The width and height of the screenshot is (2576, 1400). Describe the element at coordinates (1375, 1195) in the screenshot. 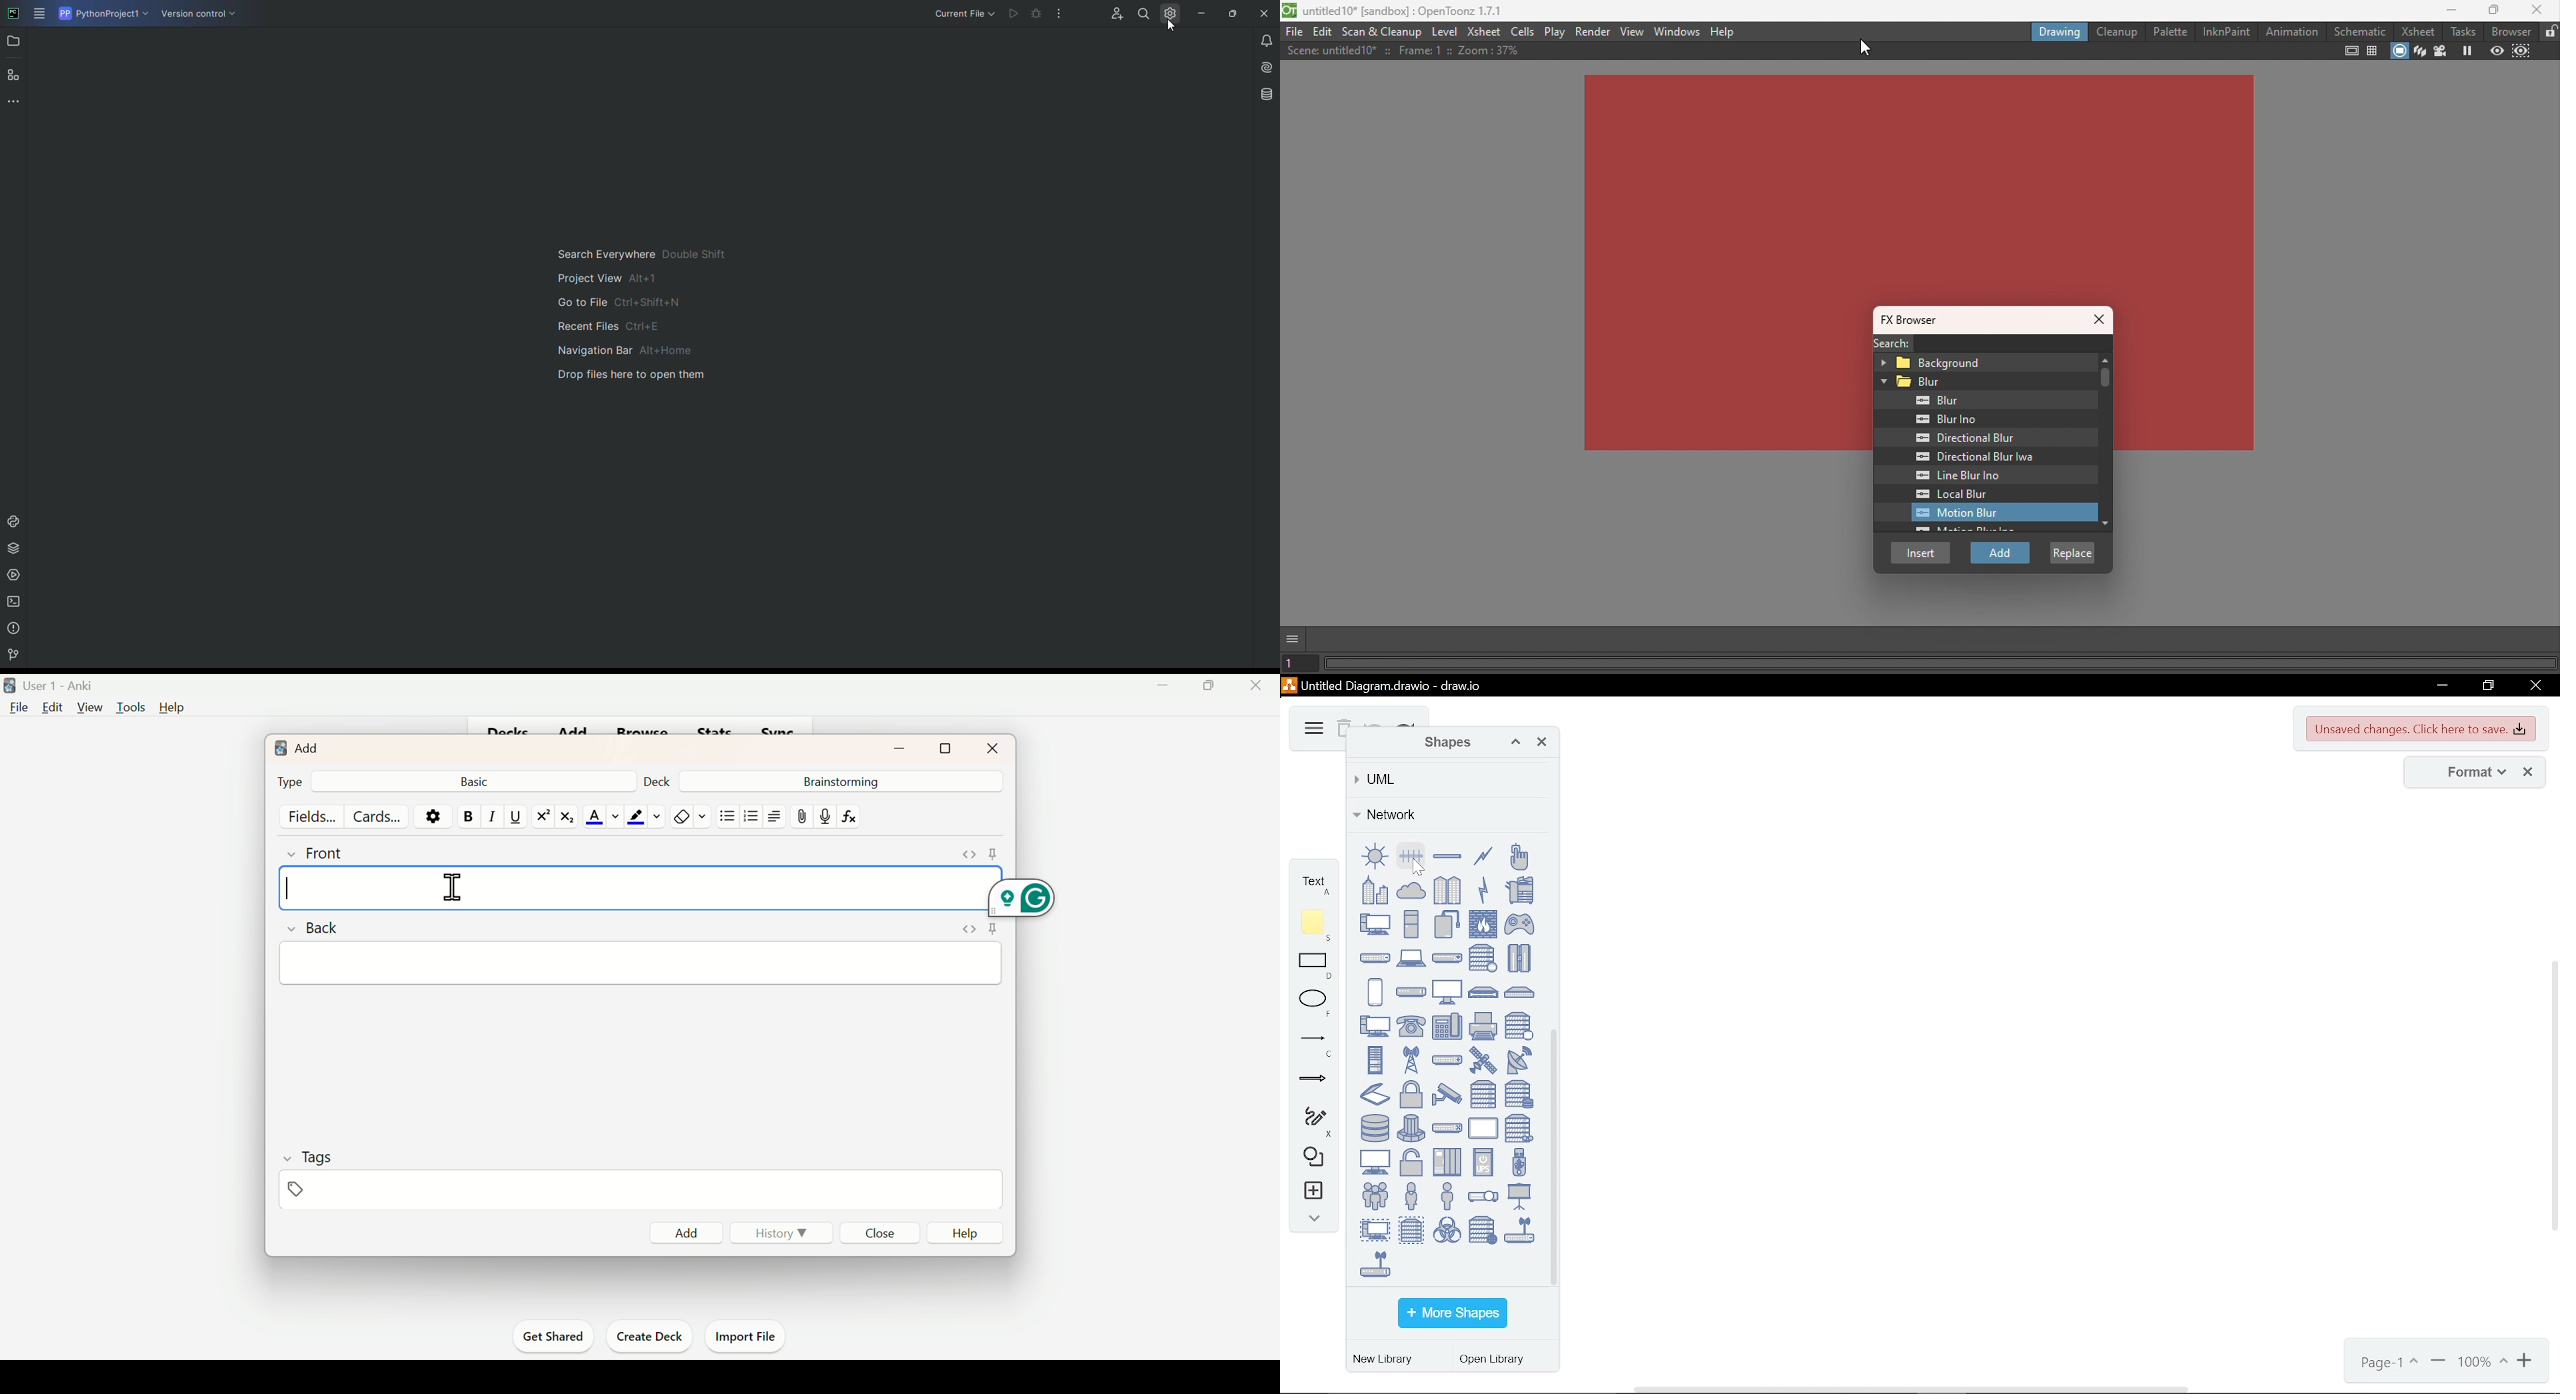

I see `users` at that location.